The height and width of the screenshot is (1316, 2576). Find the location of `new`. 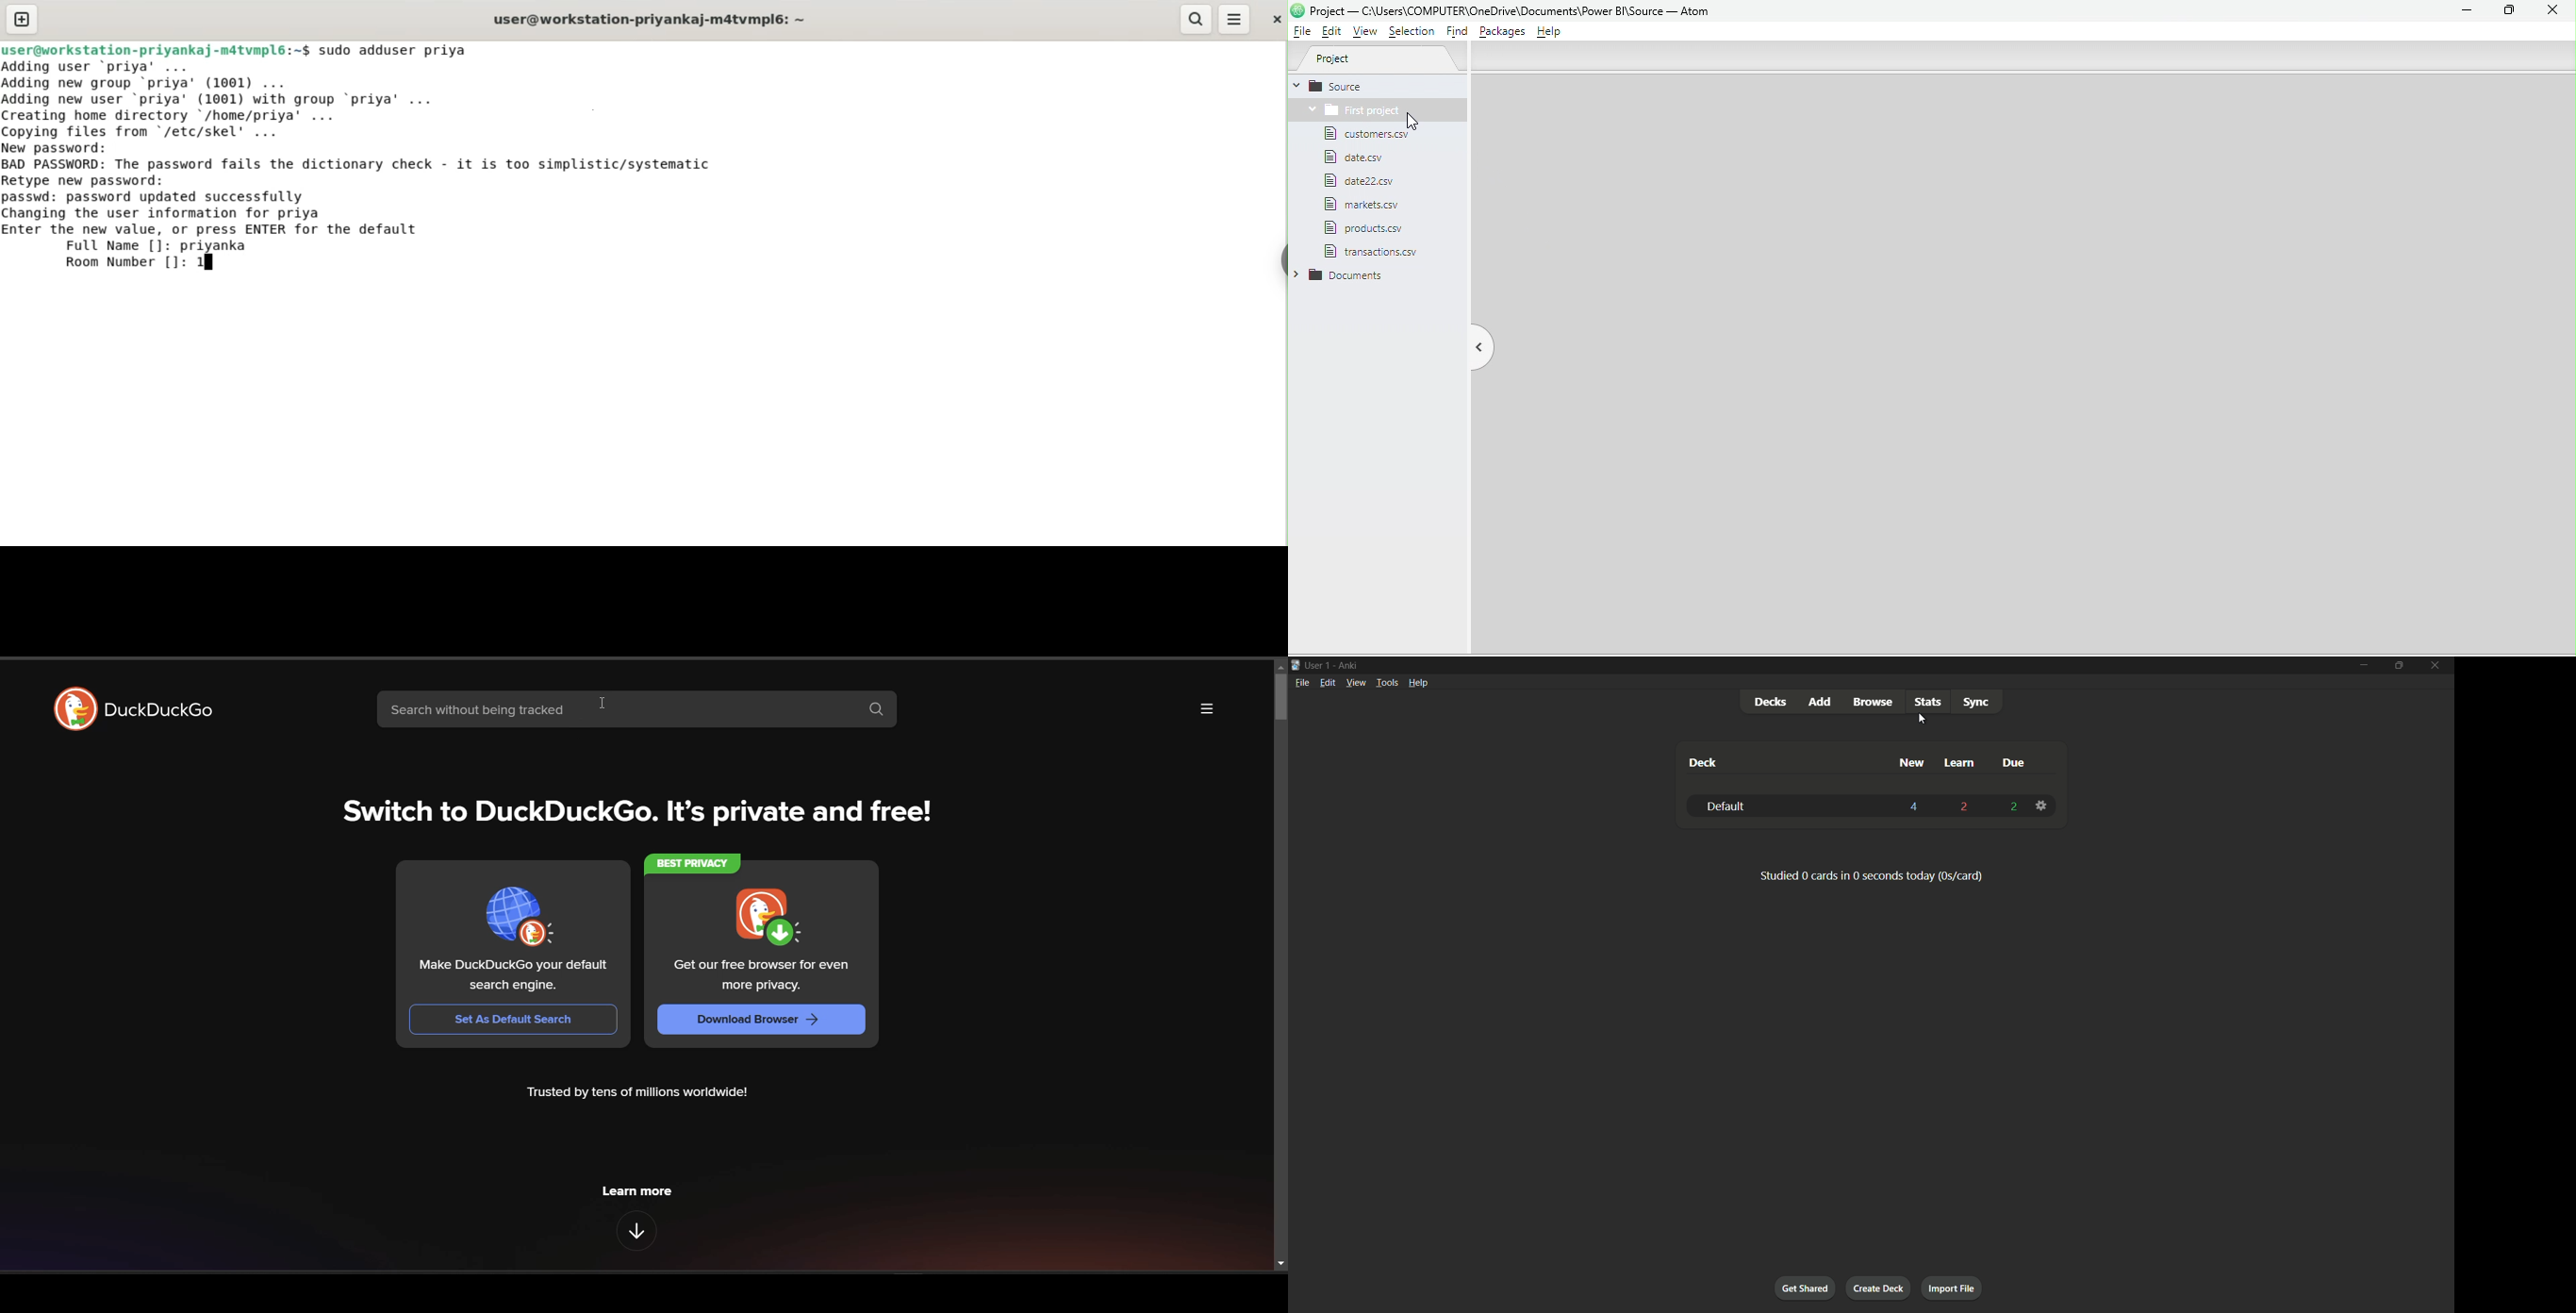

new is located at coordinates (1911, 763).